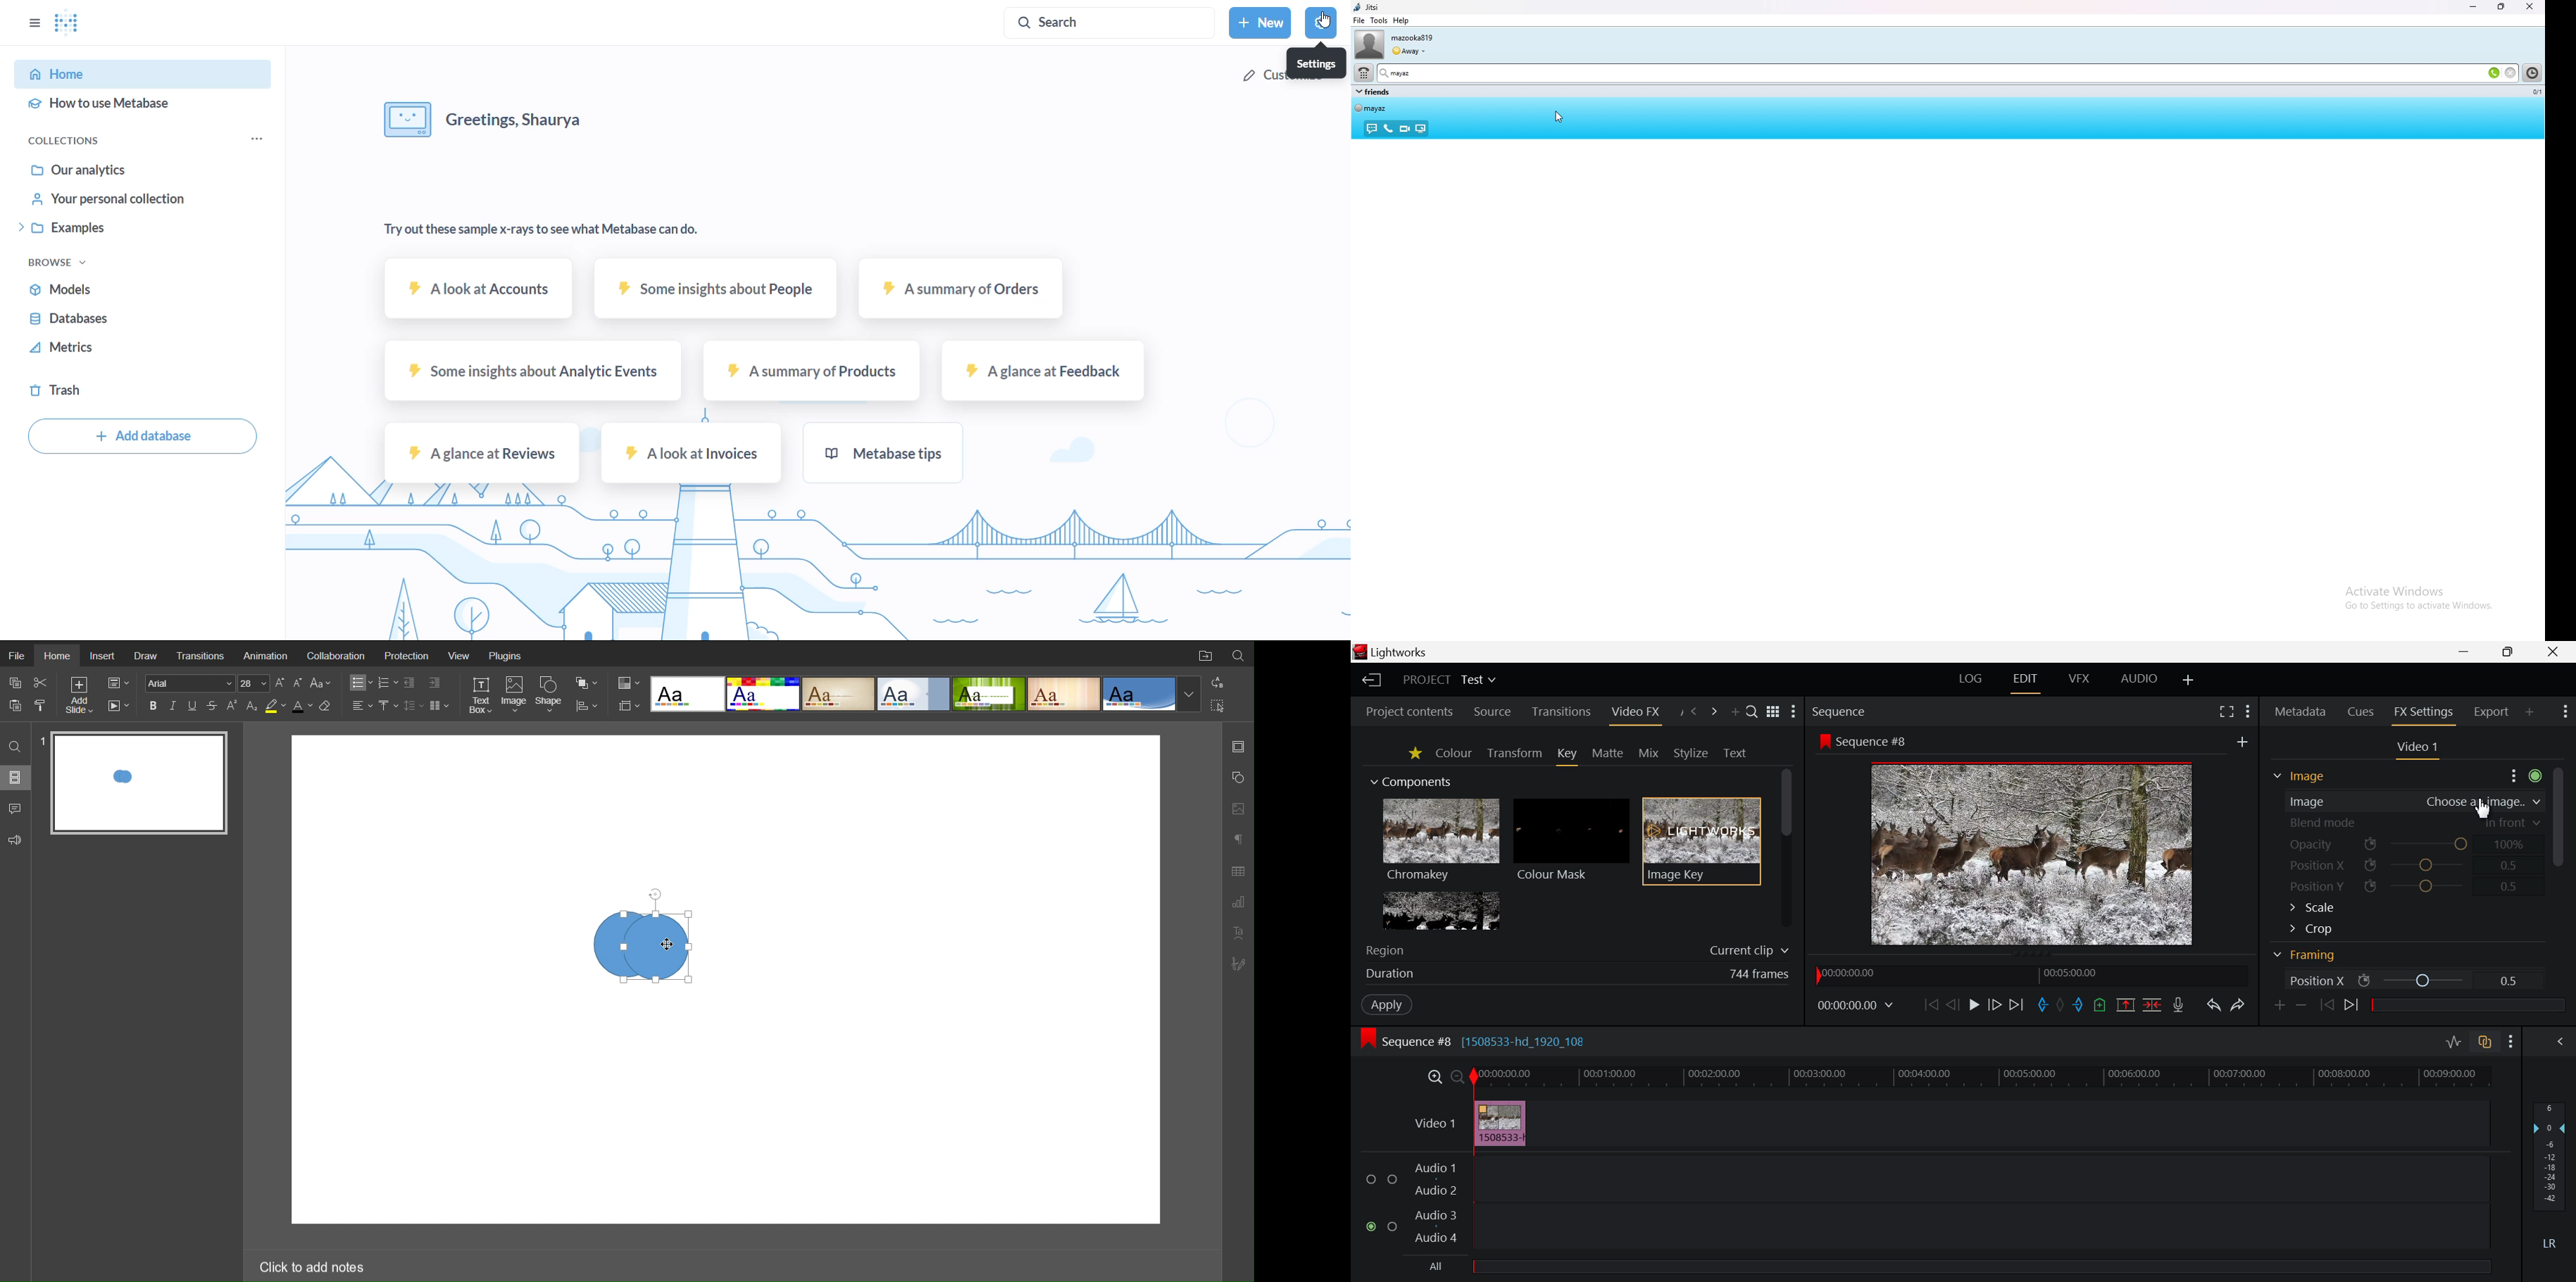 This screenshot has width=2576, height=1288. I want to click on Draw, so click(148, 655).